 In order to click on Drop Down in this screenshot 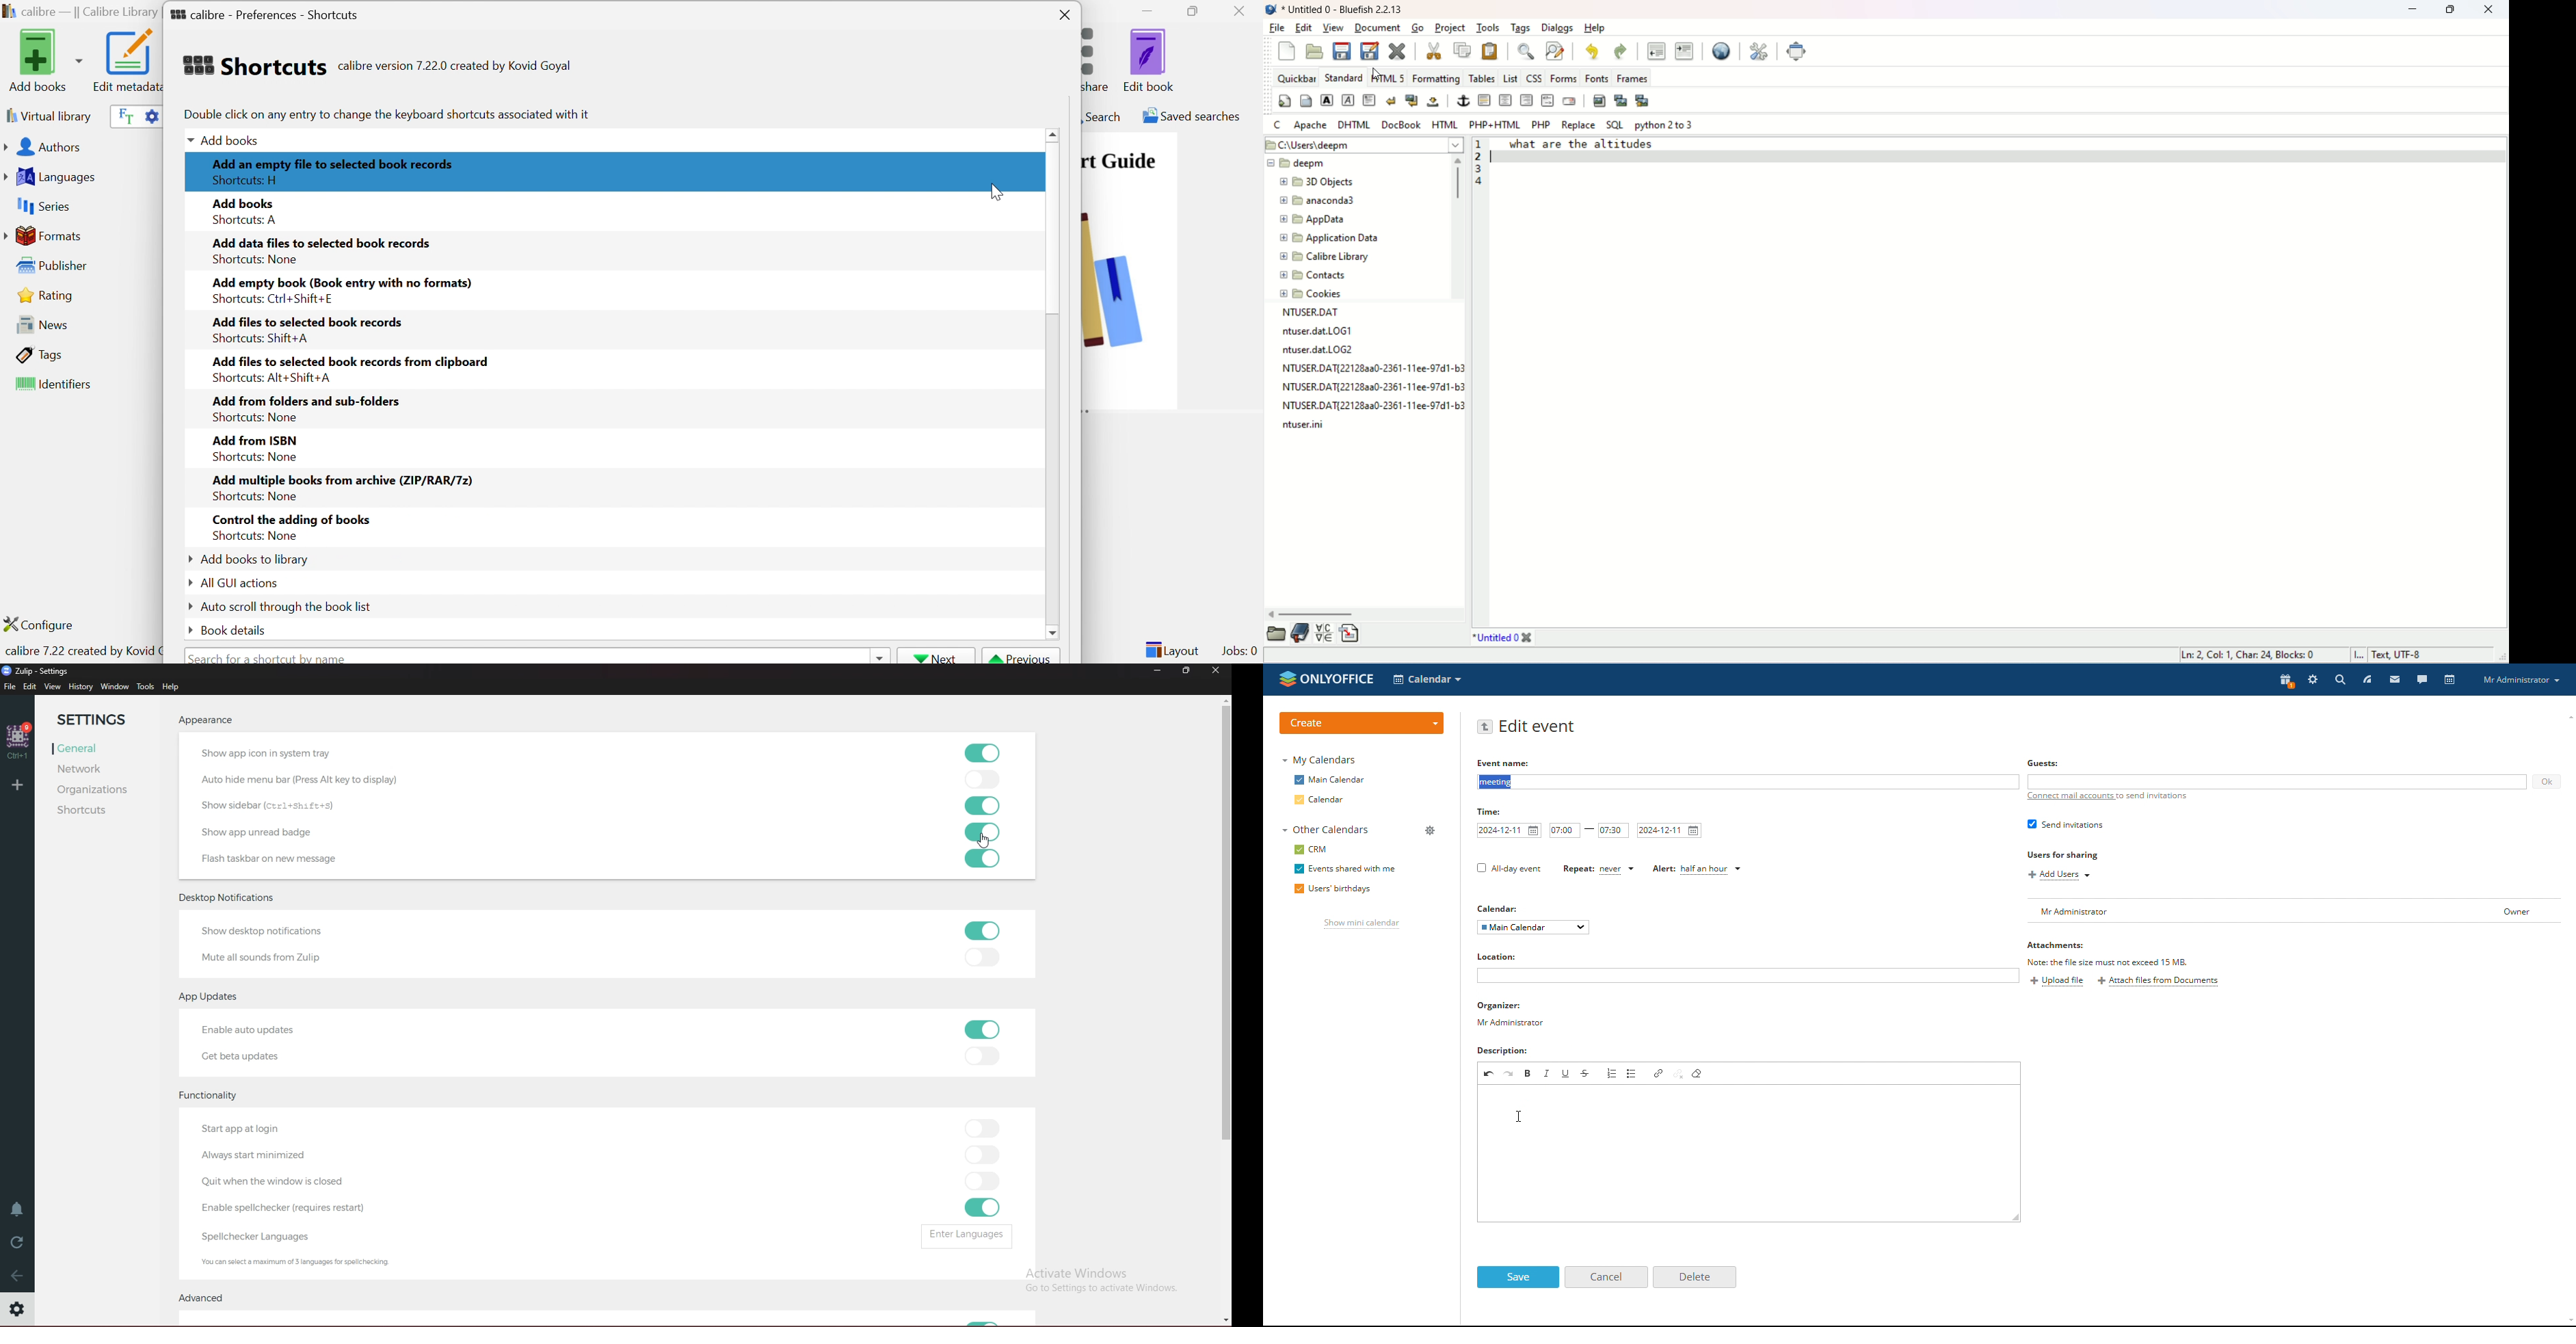, I will do `click(188, 142)`.